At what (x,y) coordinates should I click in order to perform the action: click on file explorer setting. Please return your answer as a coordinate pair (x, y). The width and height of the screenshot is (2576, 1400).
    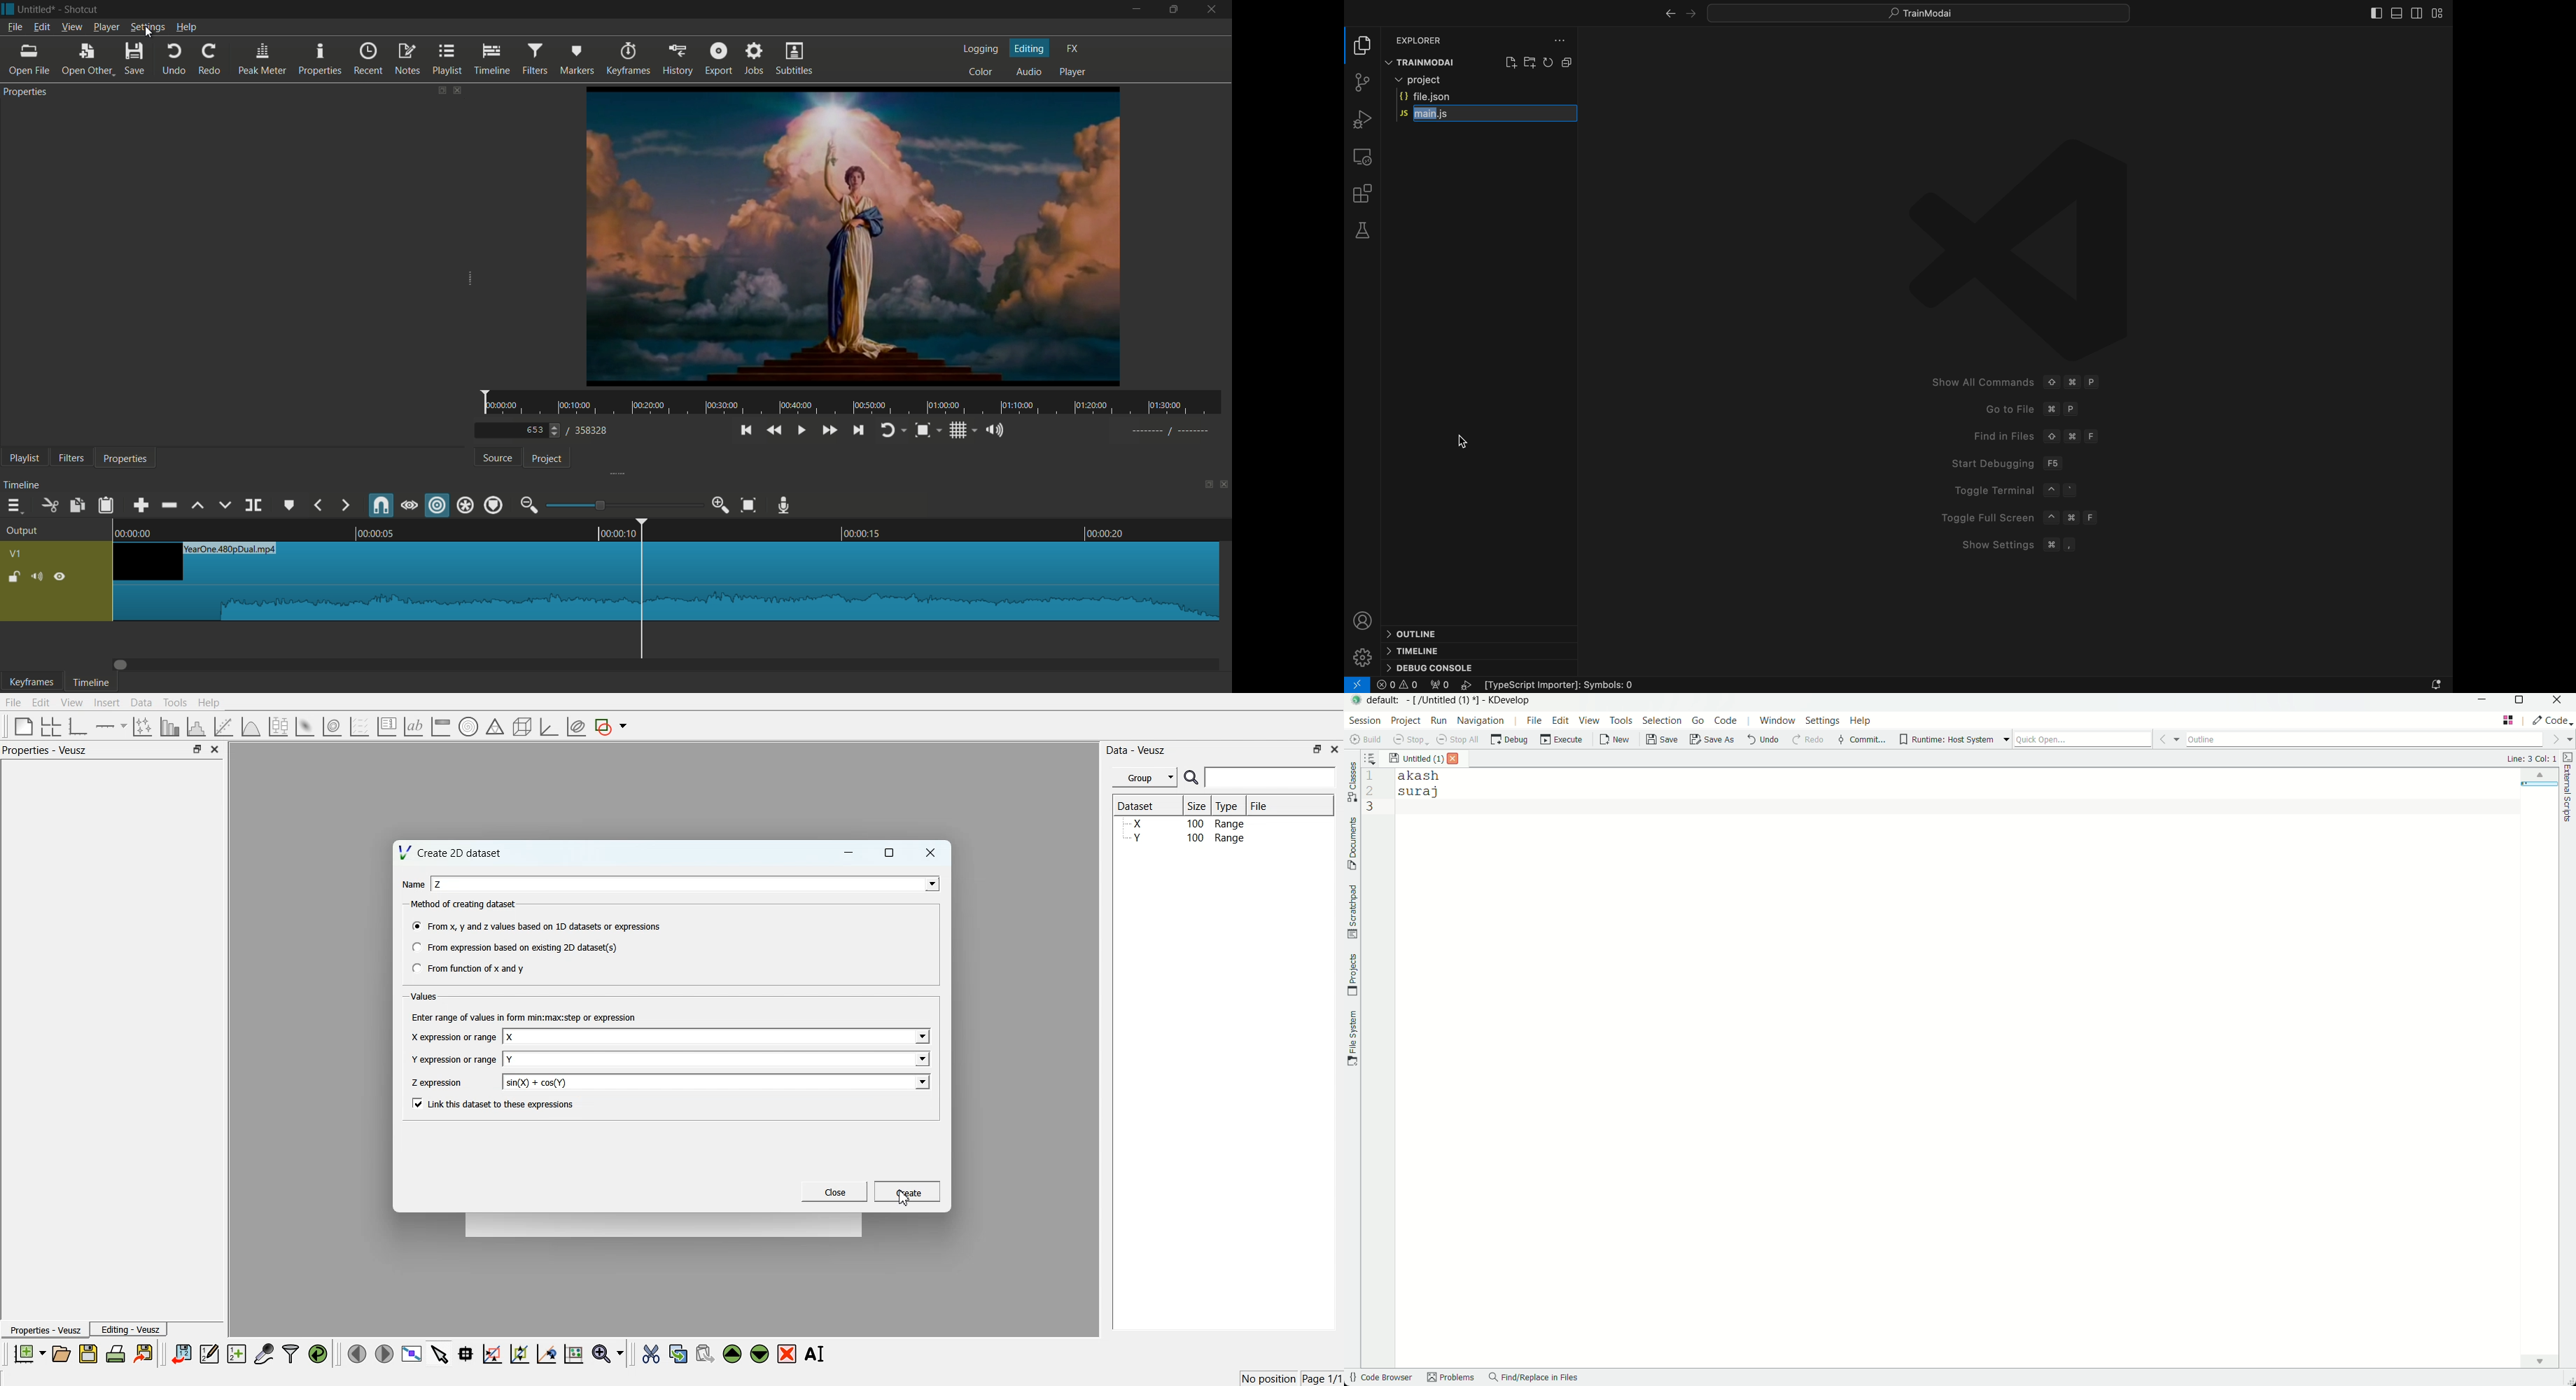
    Looking at the image, I should click on (1556, 40).